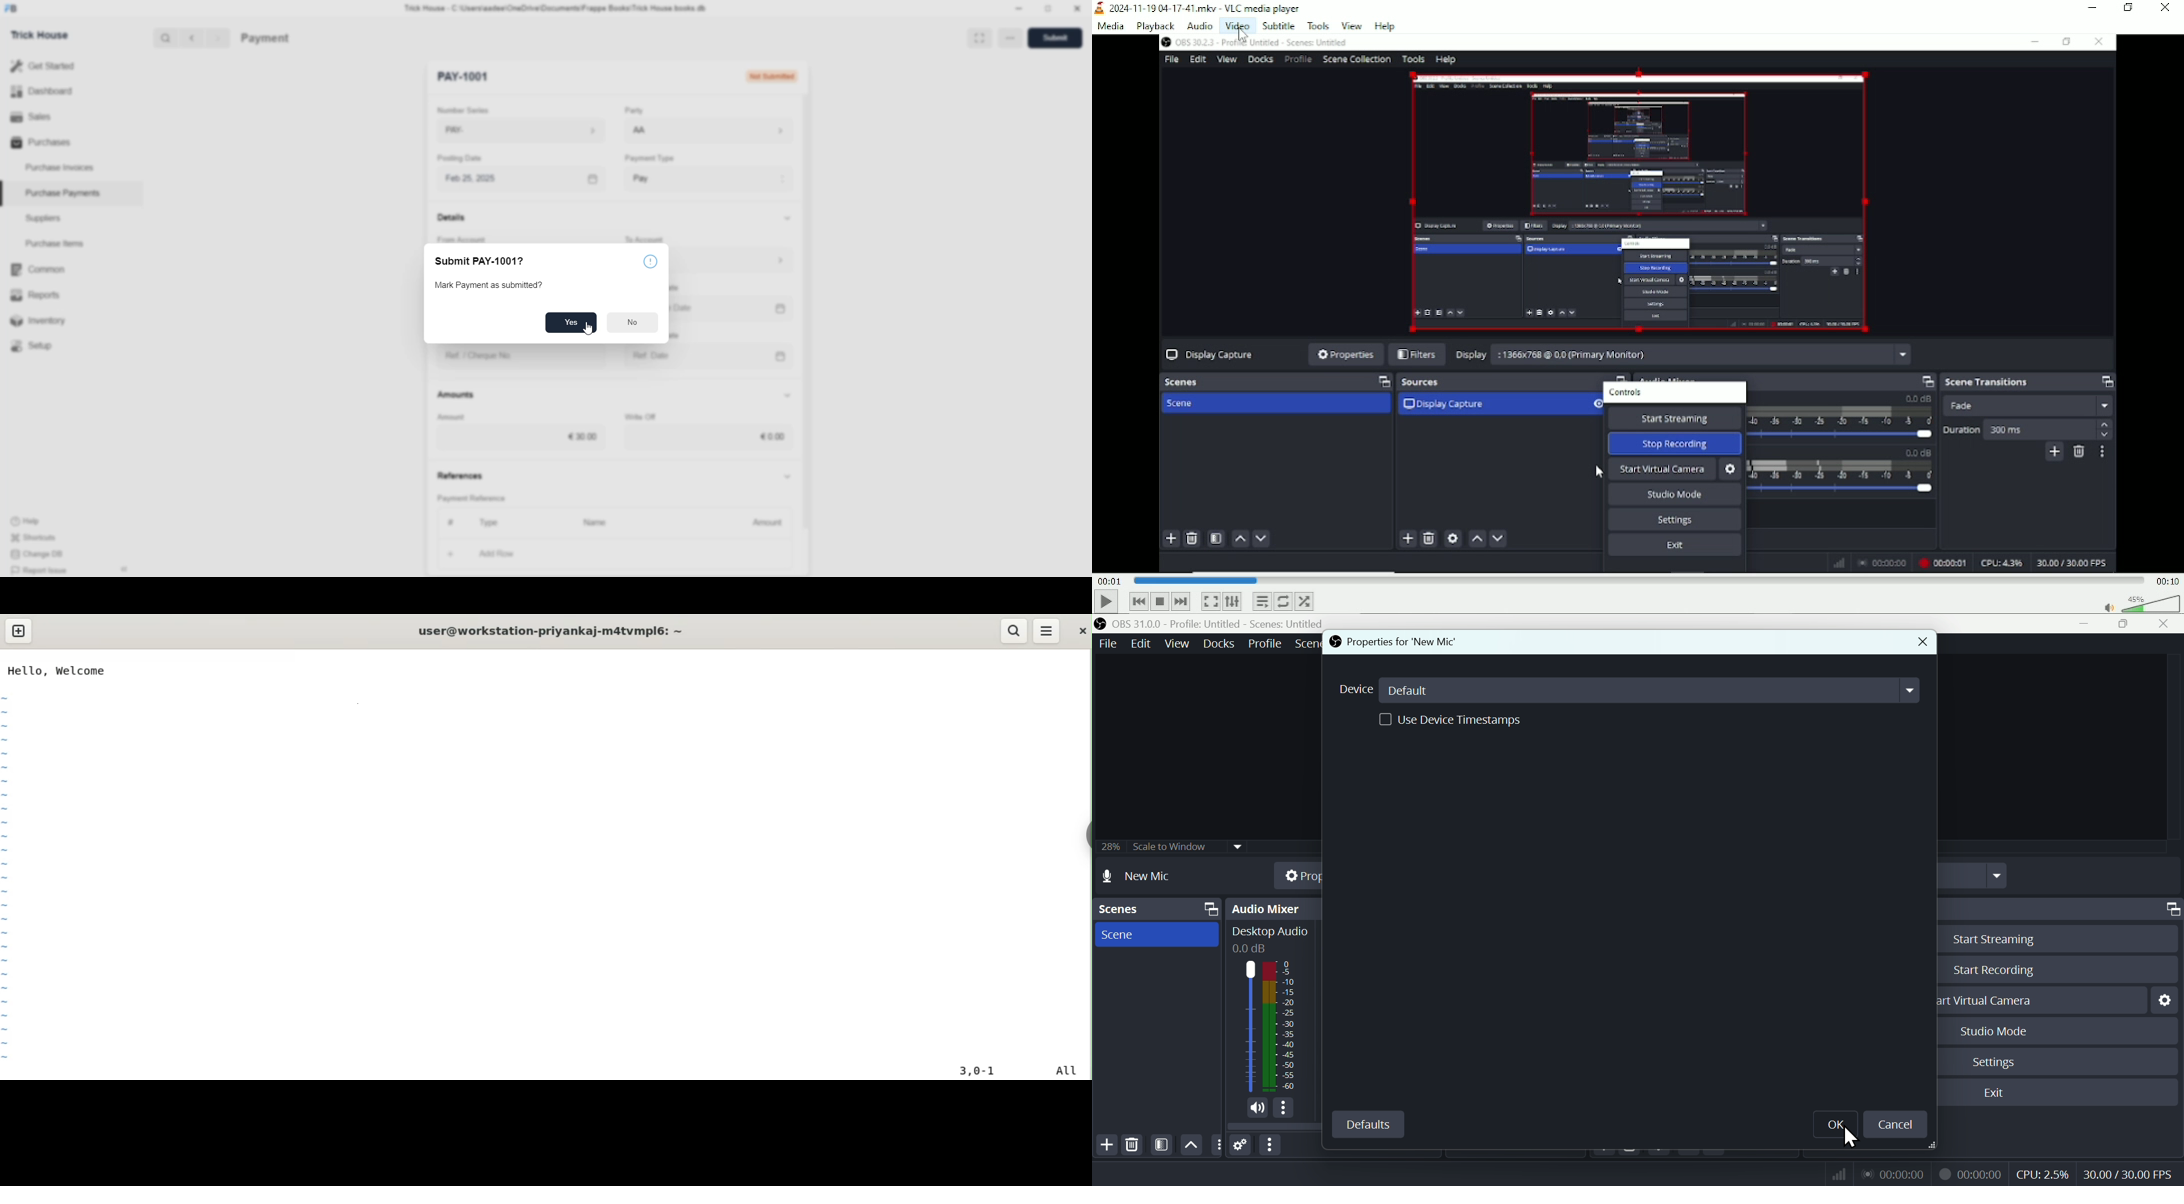 This screenshot has height=1204, width=2184. Describe the element at coordinates (44, 91) in the screenshot. I see `Dashboard` at that location.